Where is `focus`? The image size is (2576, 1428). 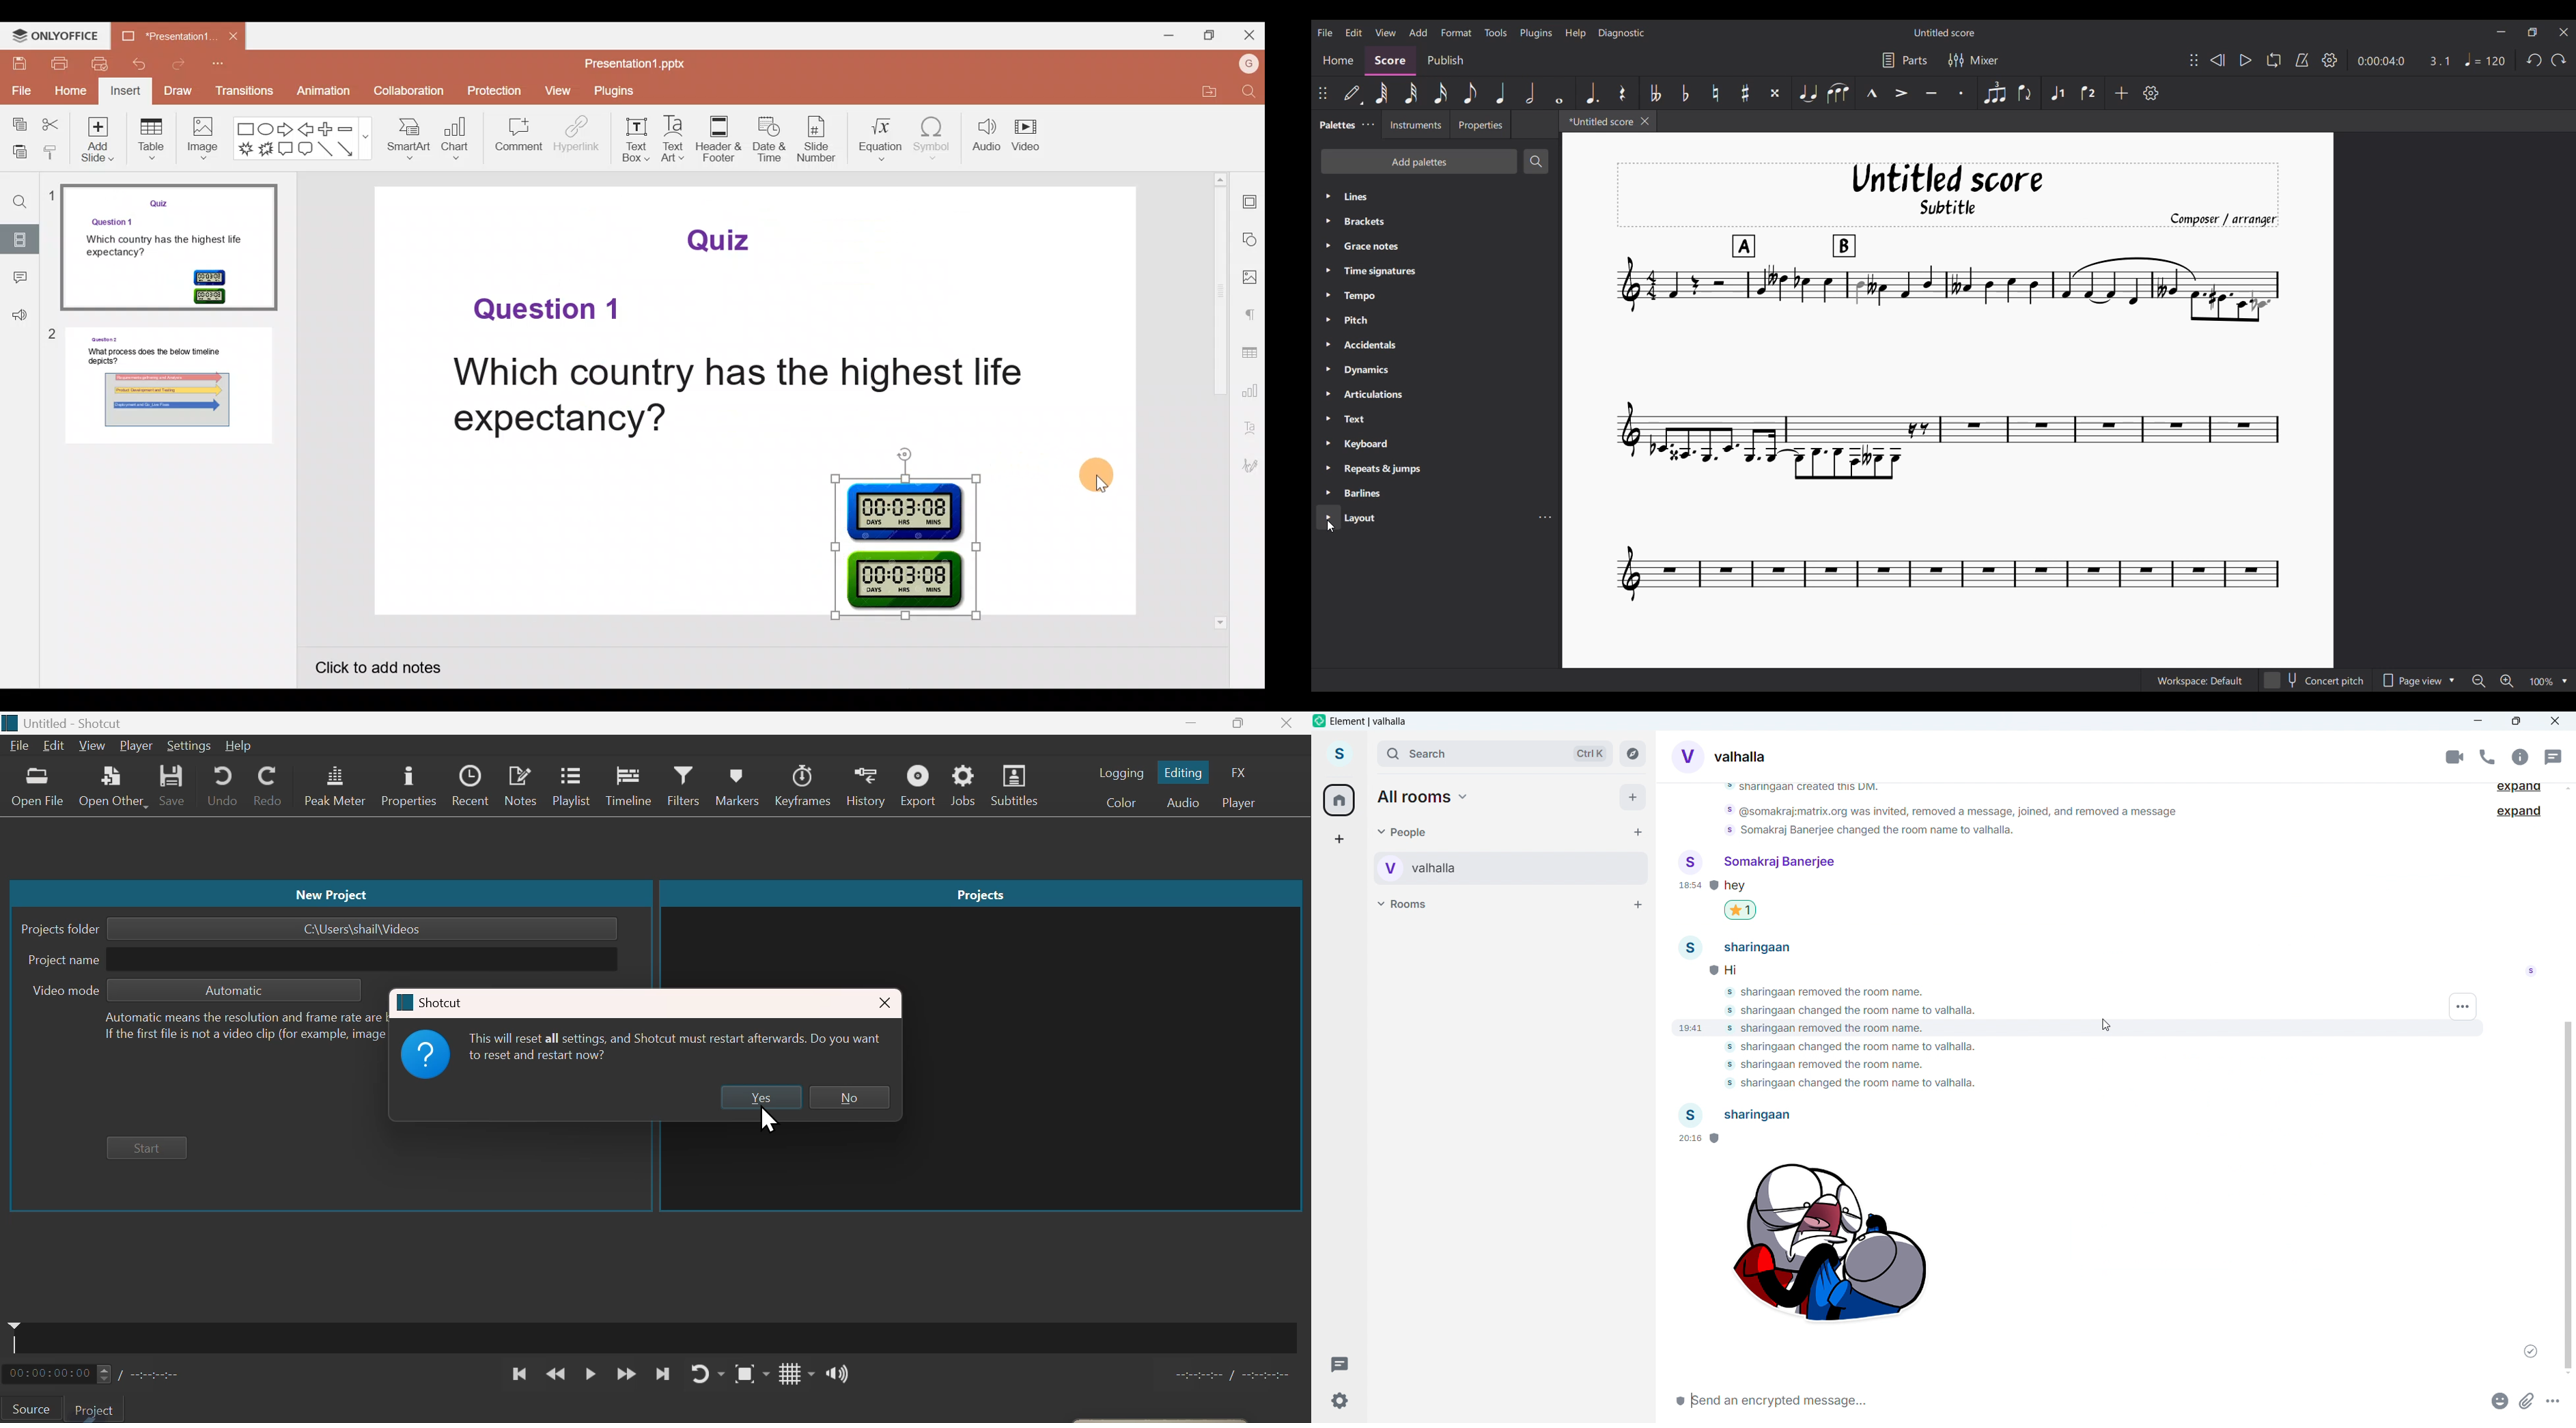
focus is located at coordinates (744, 1374).